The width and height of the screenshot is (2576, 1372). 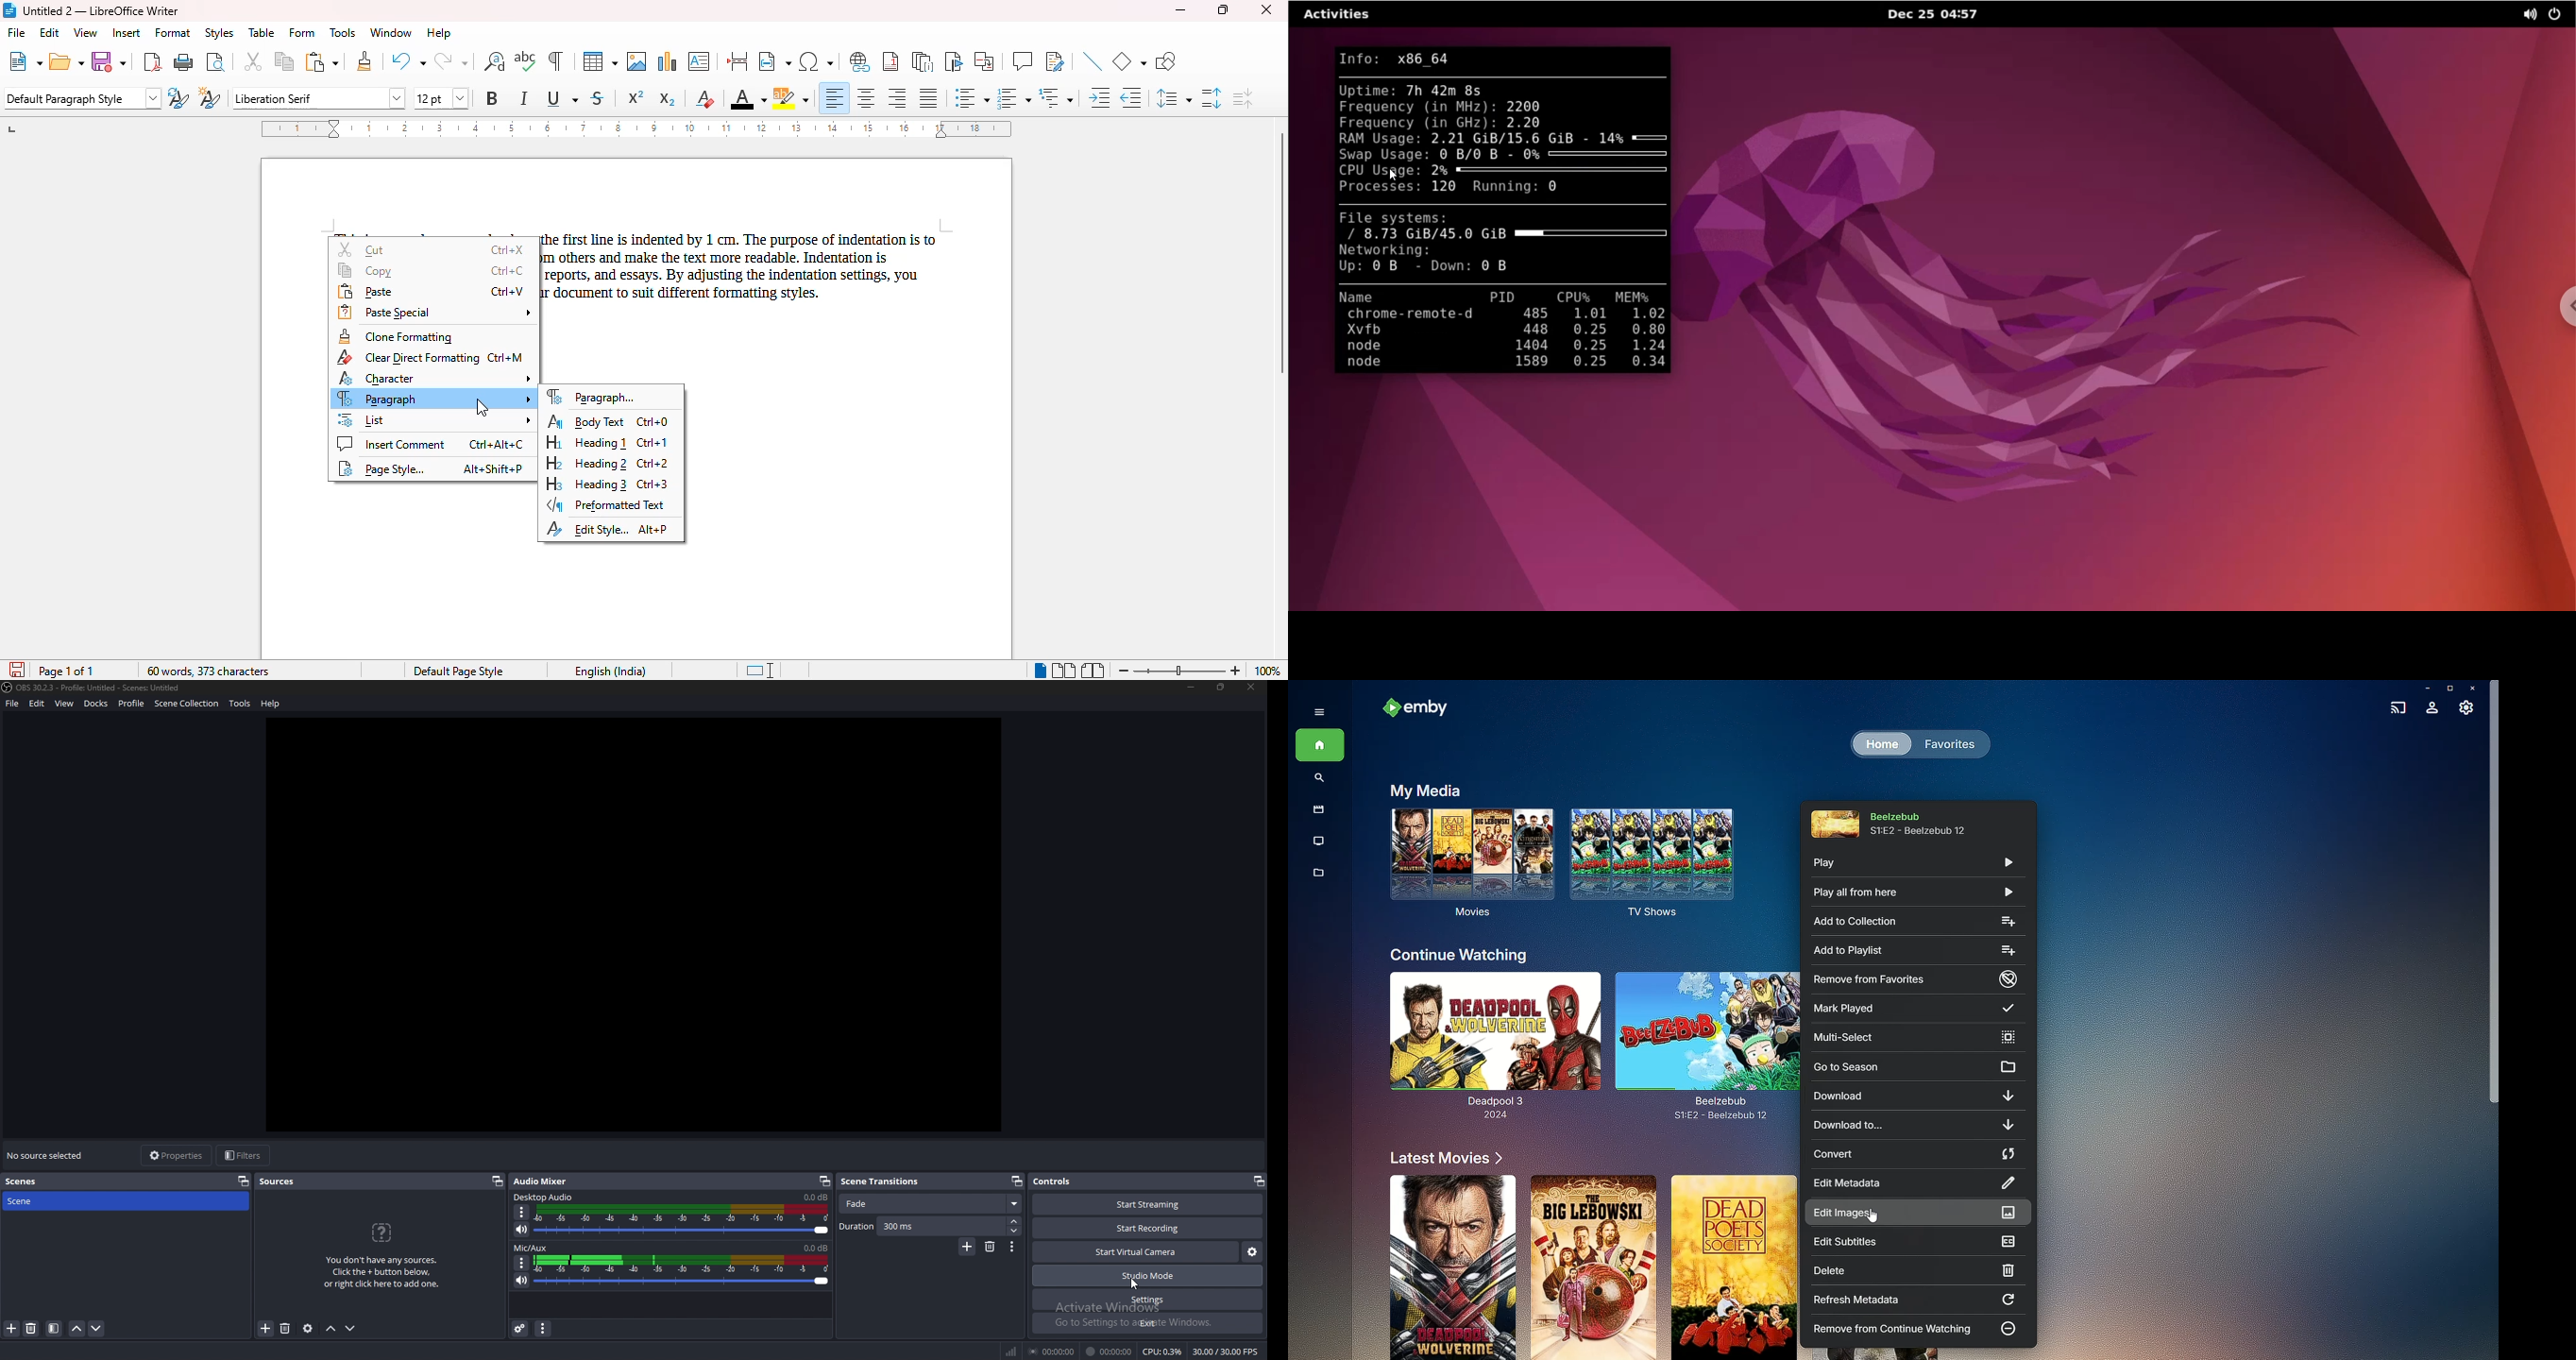 I want to click on Desktop audio, so click(x=545, y=1196).